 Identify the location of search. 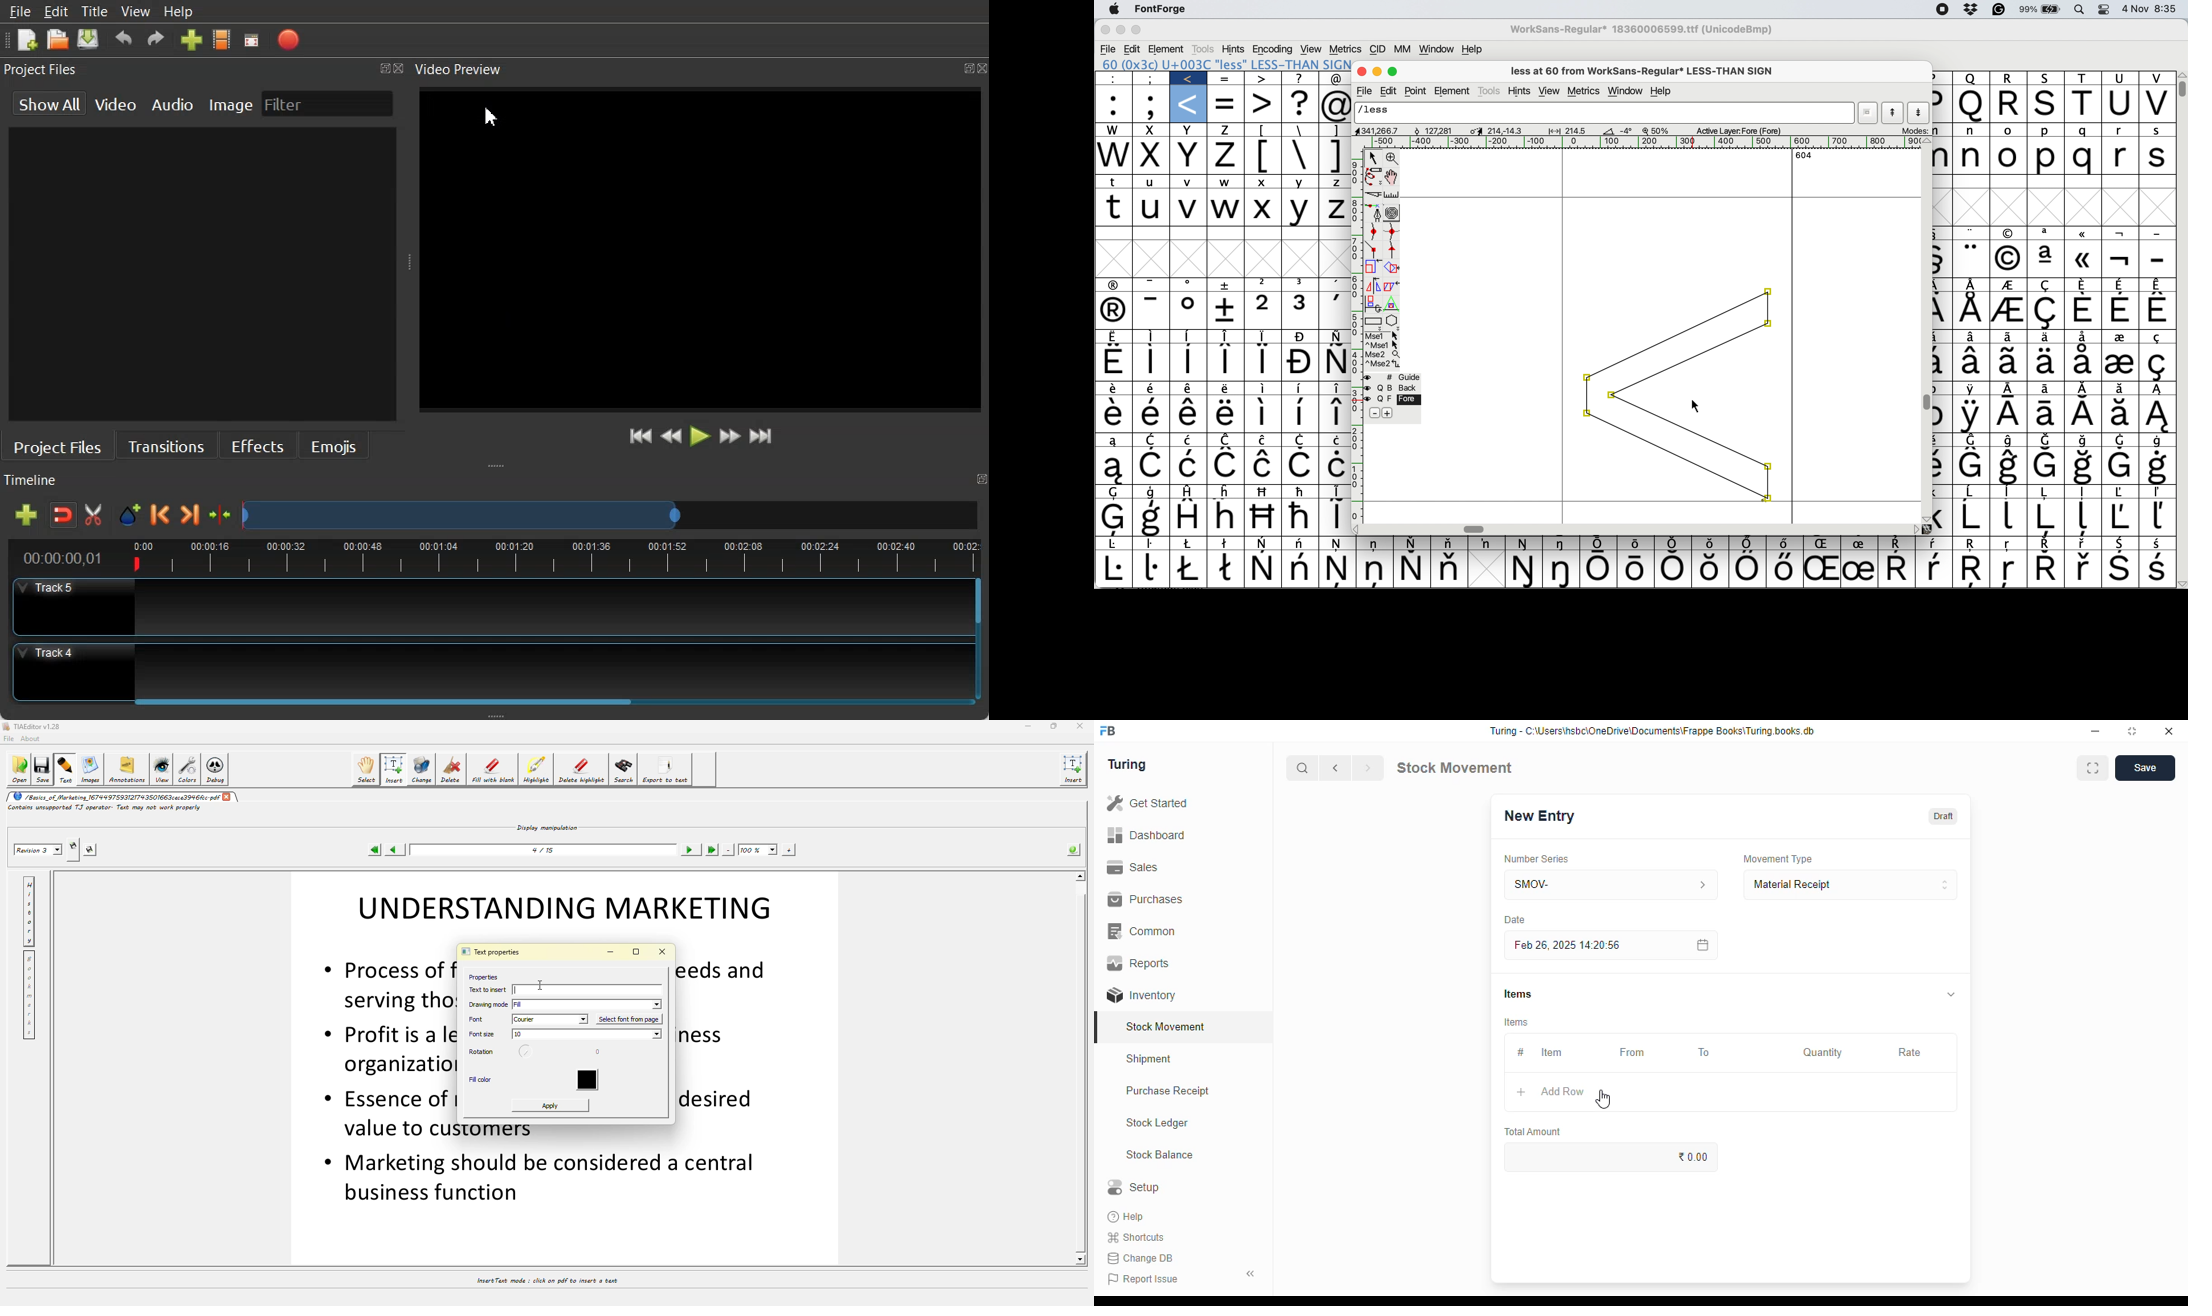
(1303, 768).